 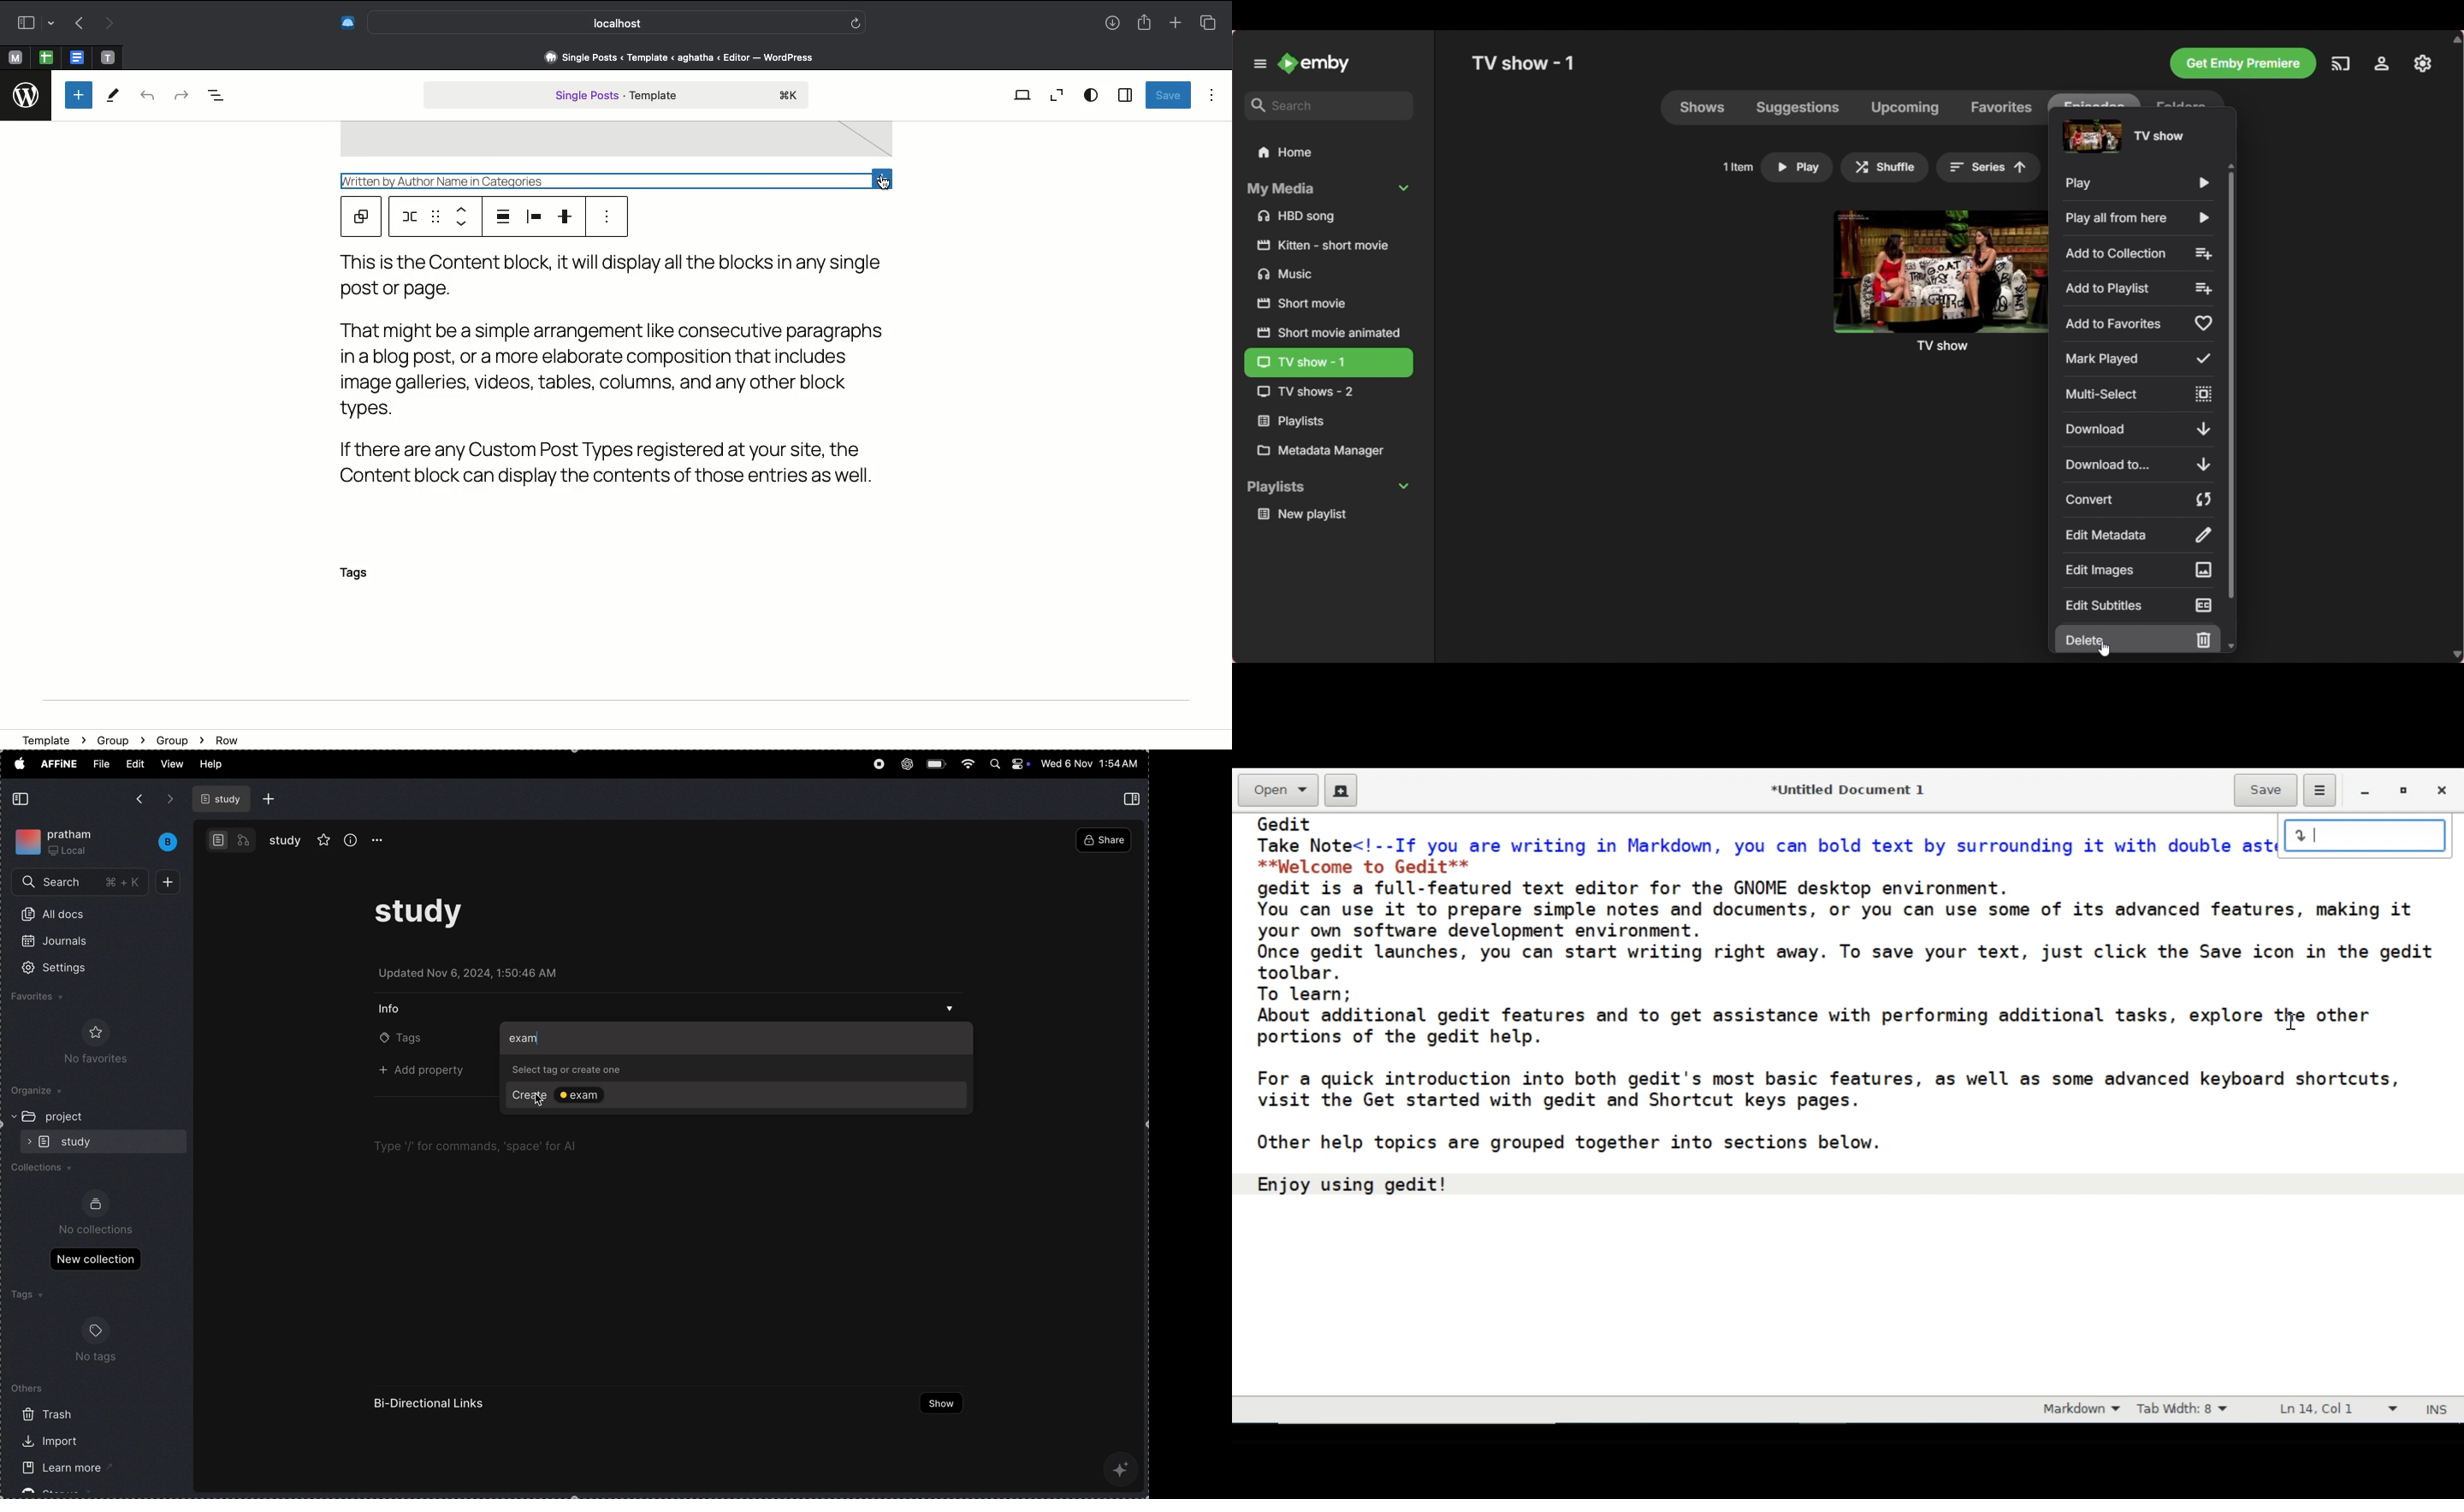 What do you see at coordinates (402, 1040) in the screenshot?
I see `tags` at bounding box center [402, 1040].